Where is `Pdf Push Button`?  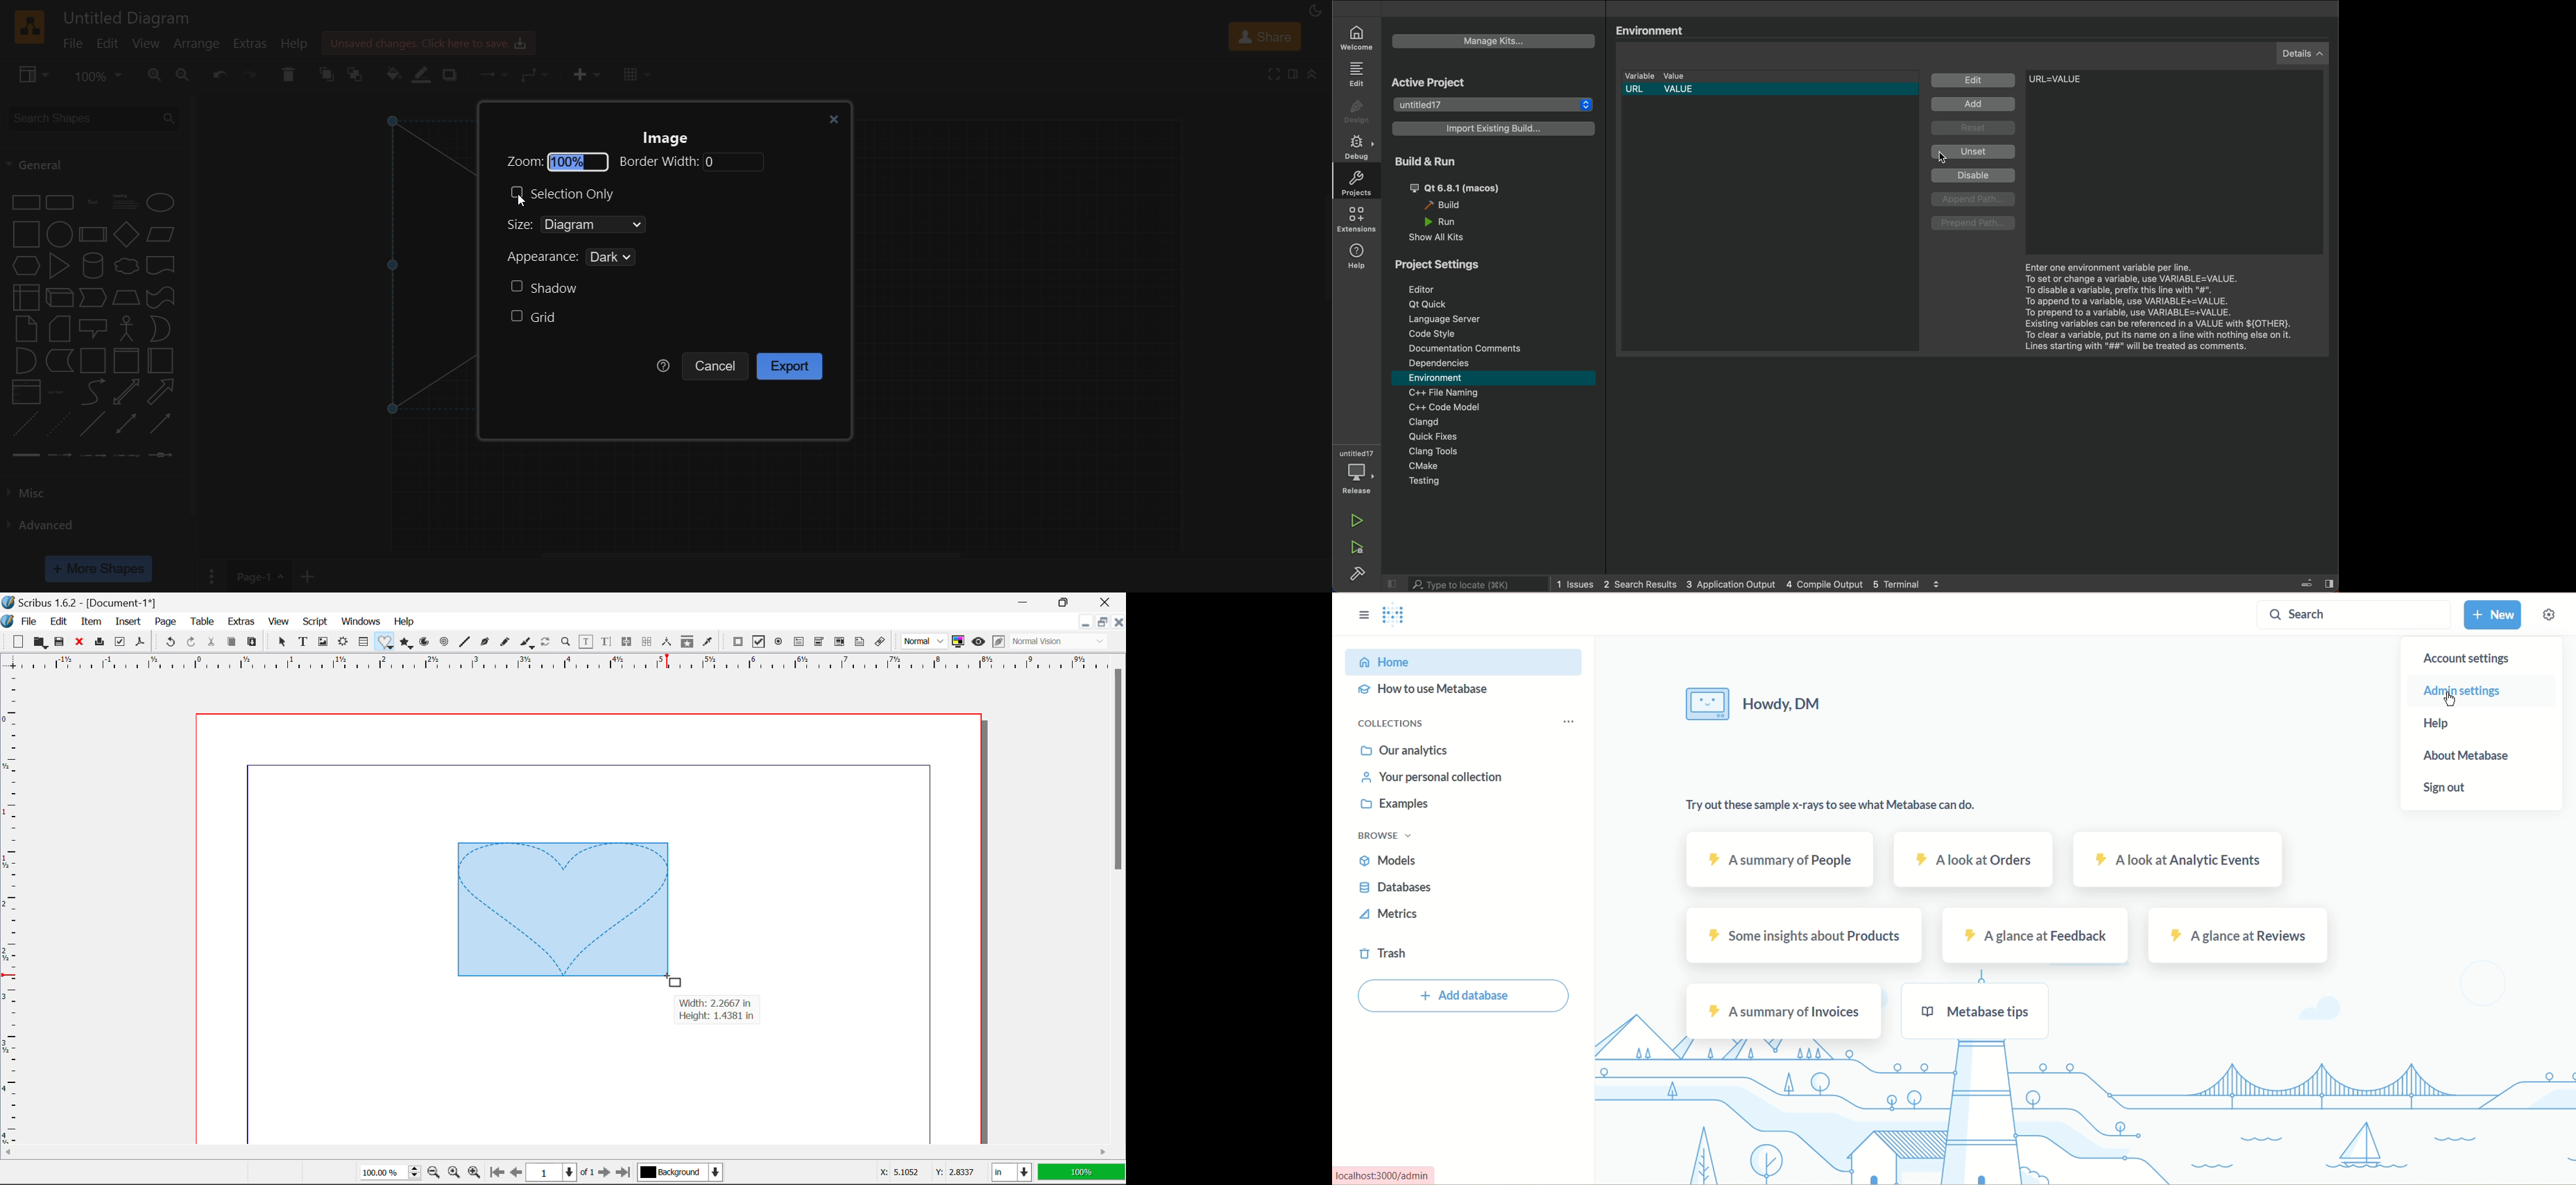 Pdf Push Button is located at coordinates (739, 642).